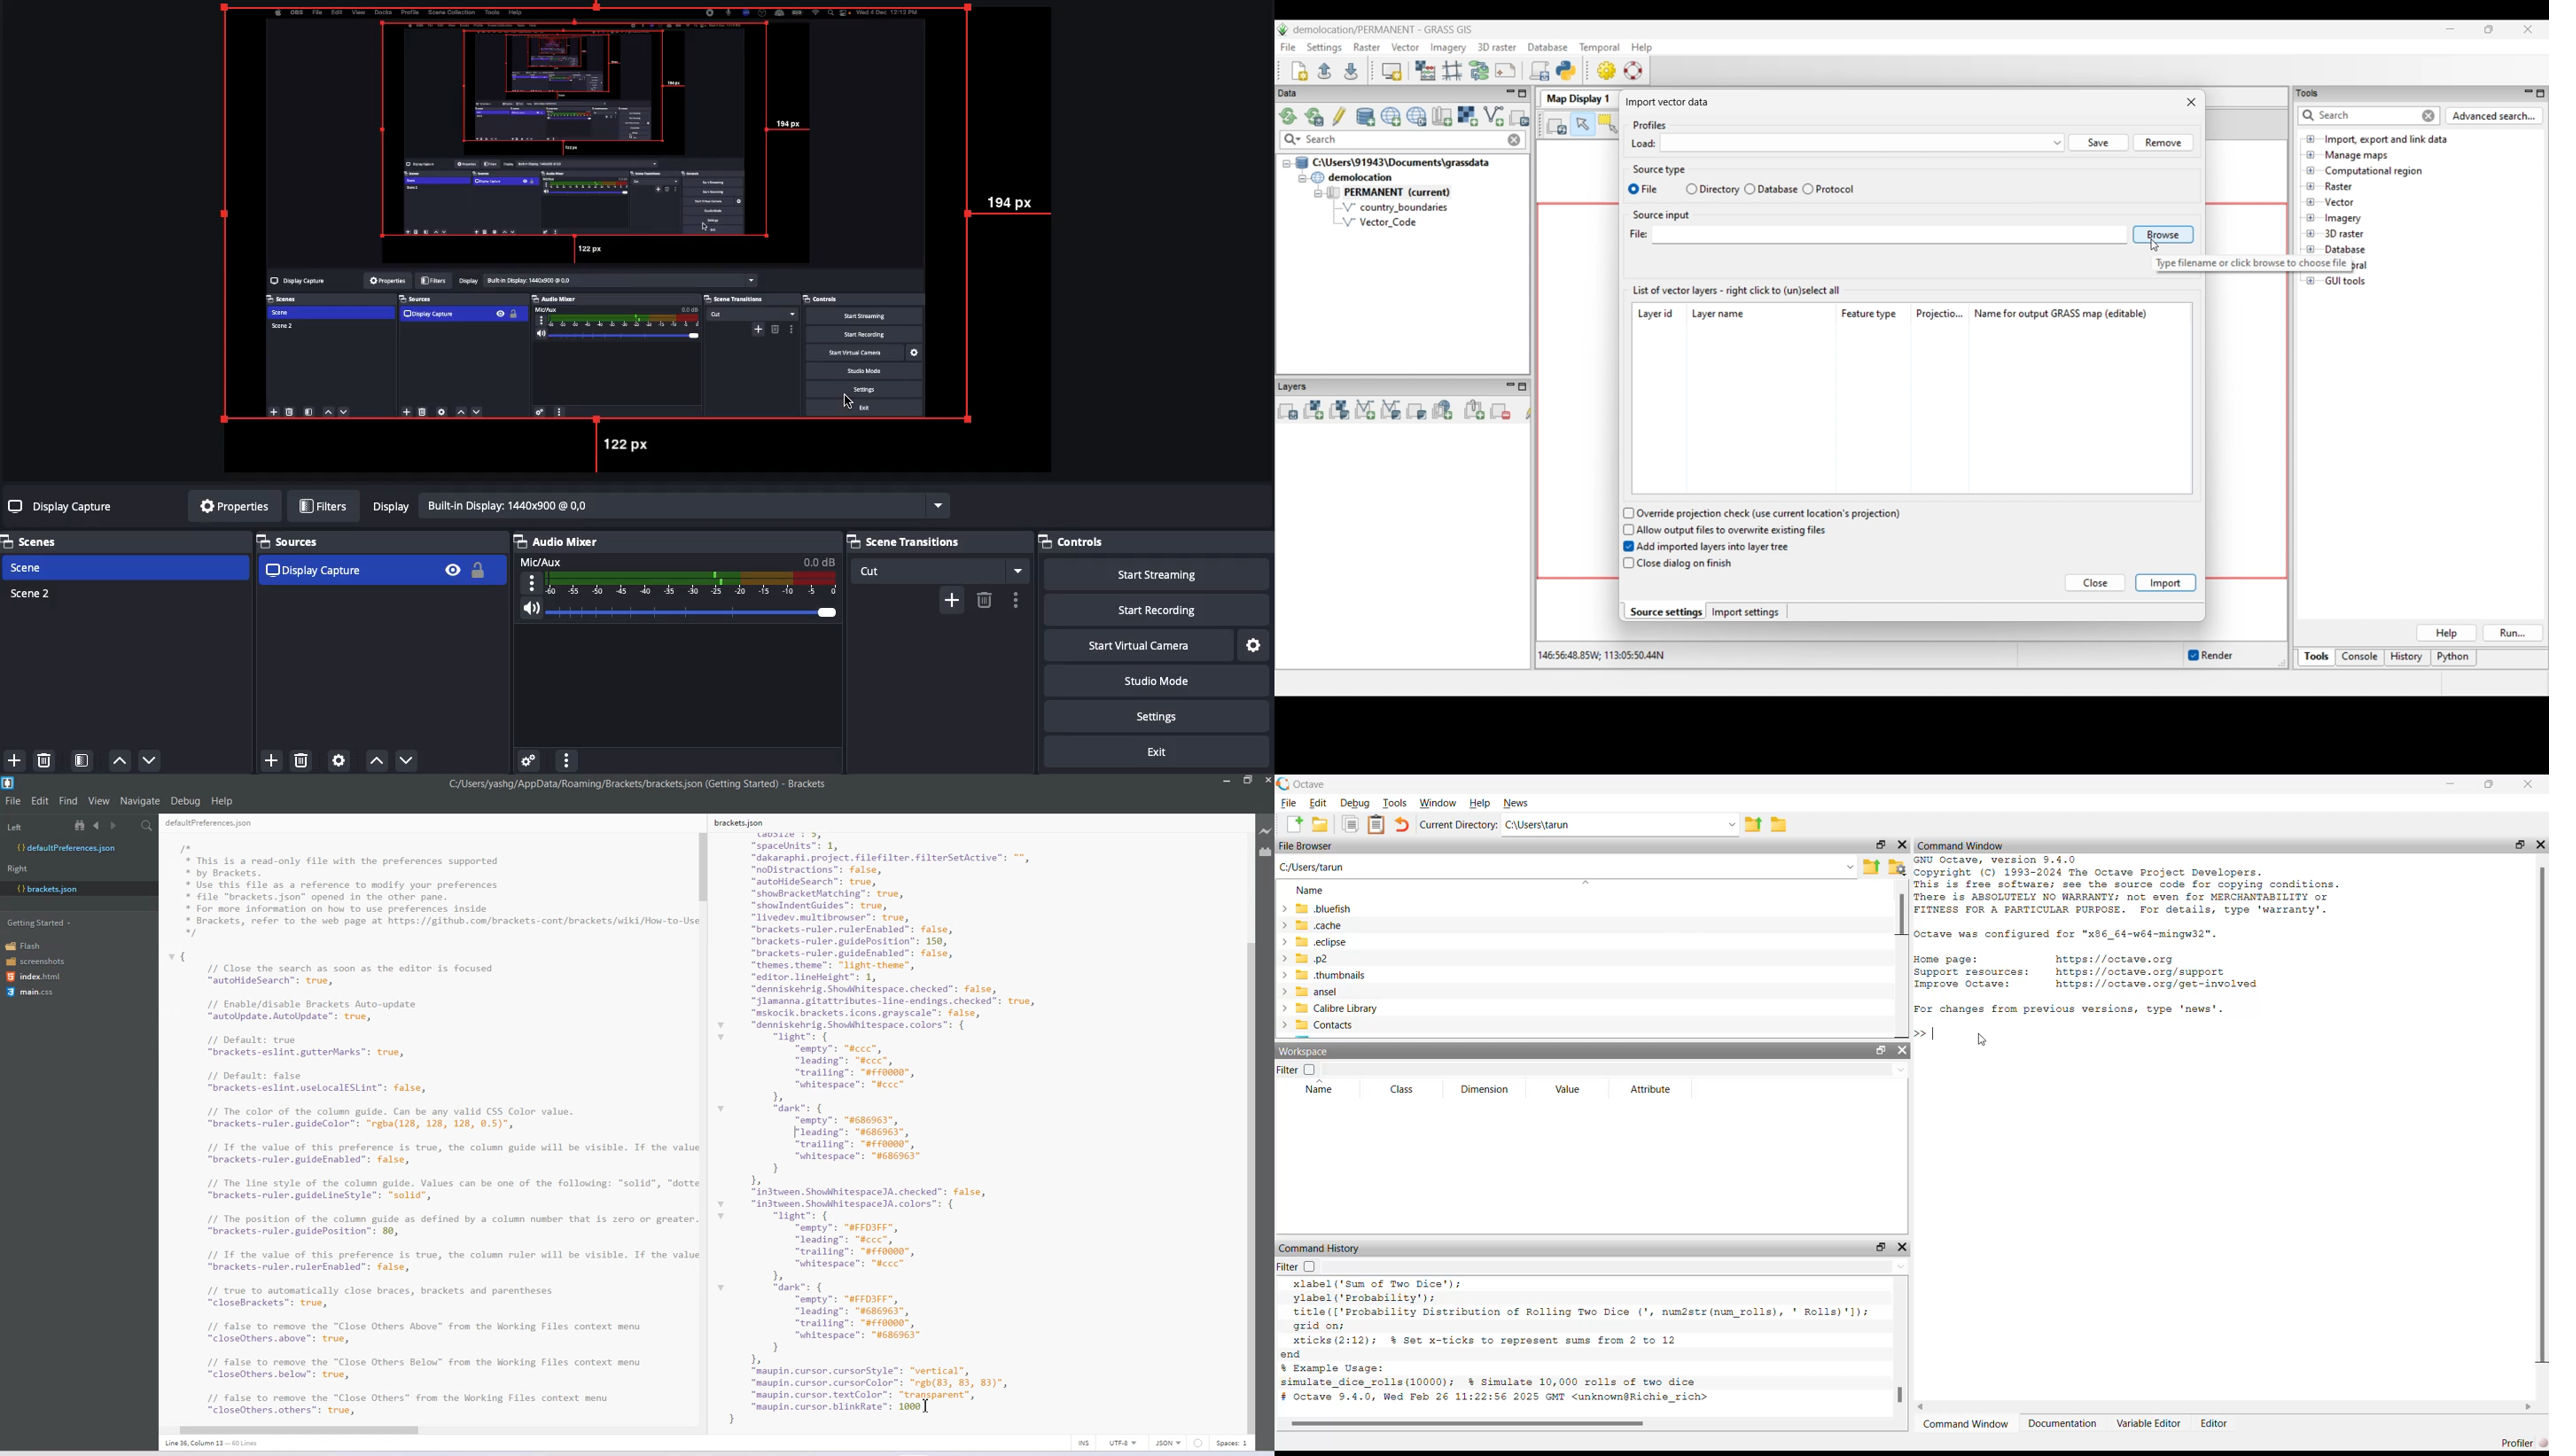 Image resolution: width=2576 pixels, height=1456 pixels. I want to click on Delete, so click(302, 757).